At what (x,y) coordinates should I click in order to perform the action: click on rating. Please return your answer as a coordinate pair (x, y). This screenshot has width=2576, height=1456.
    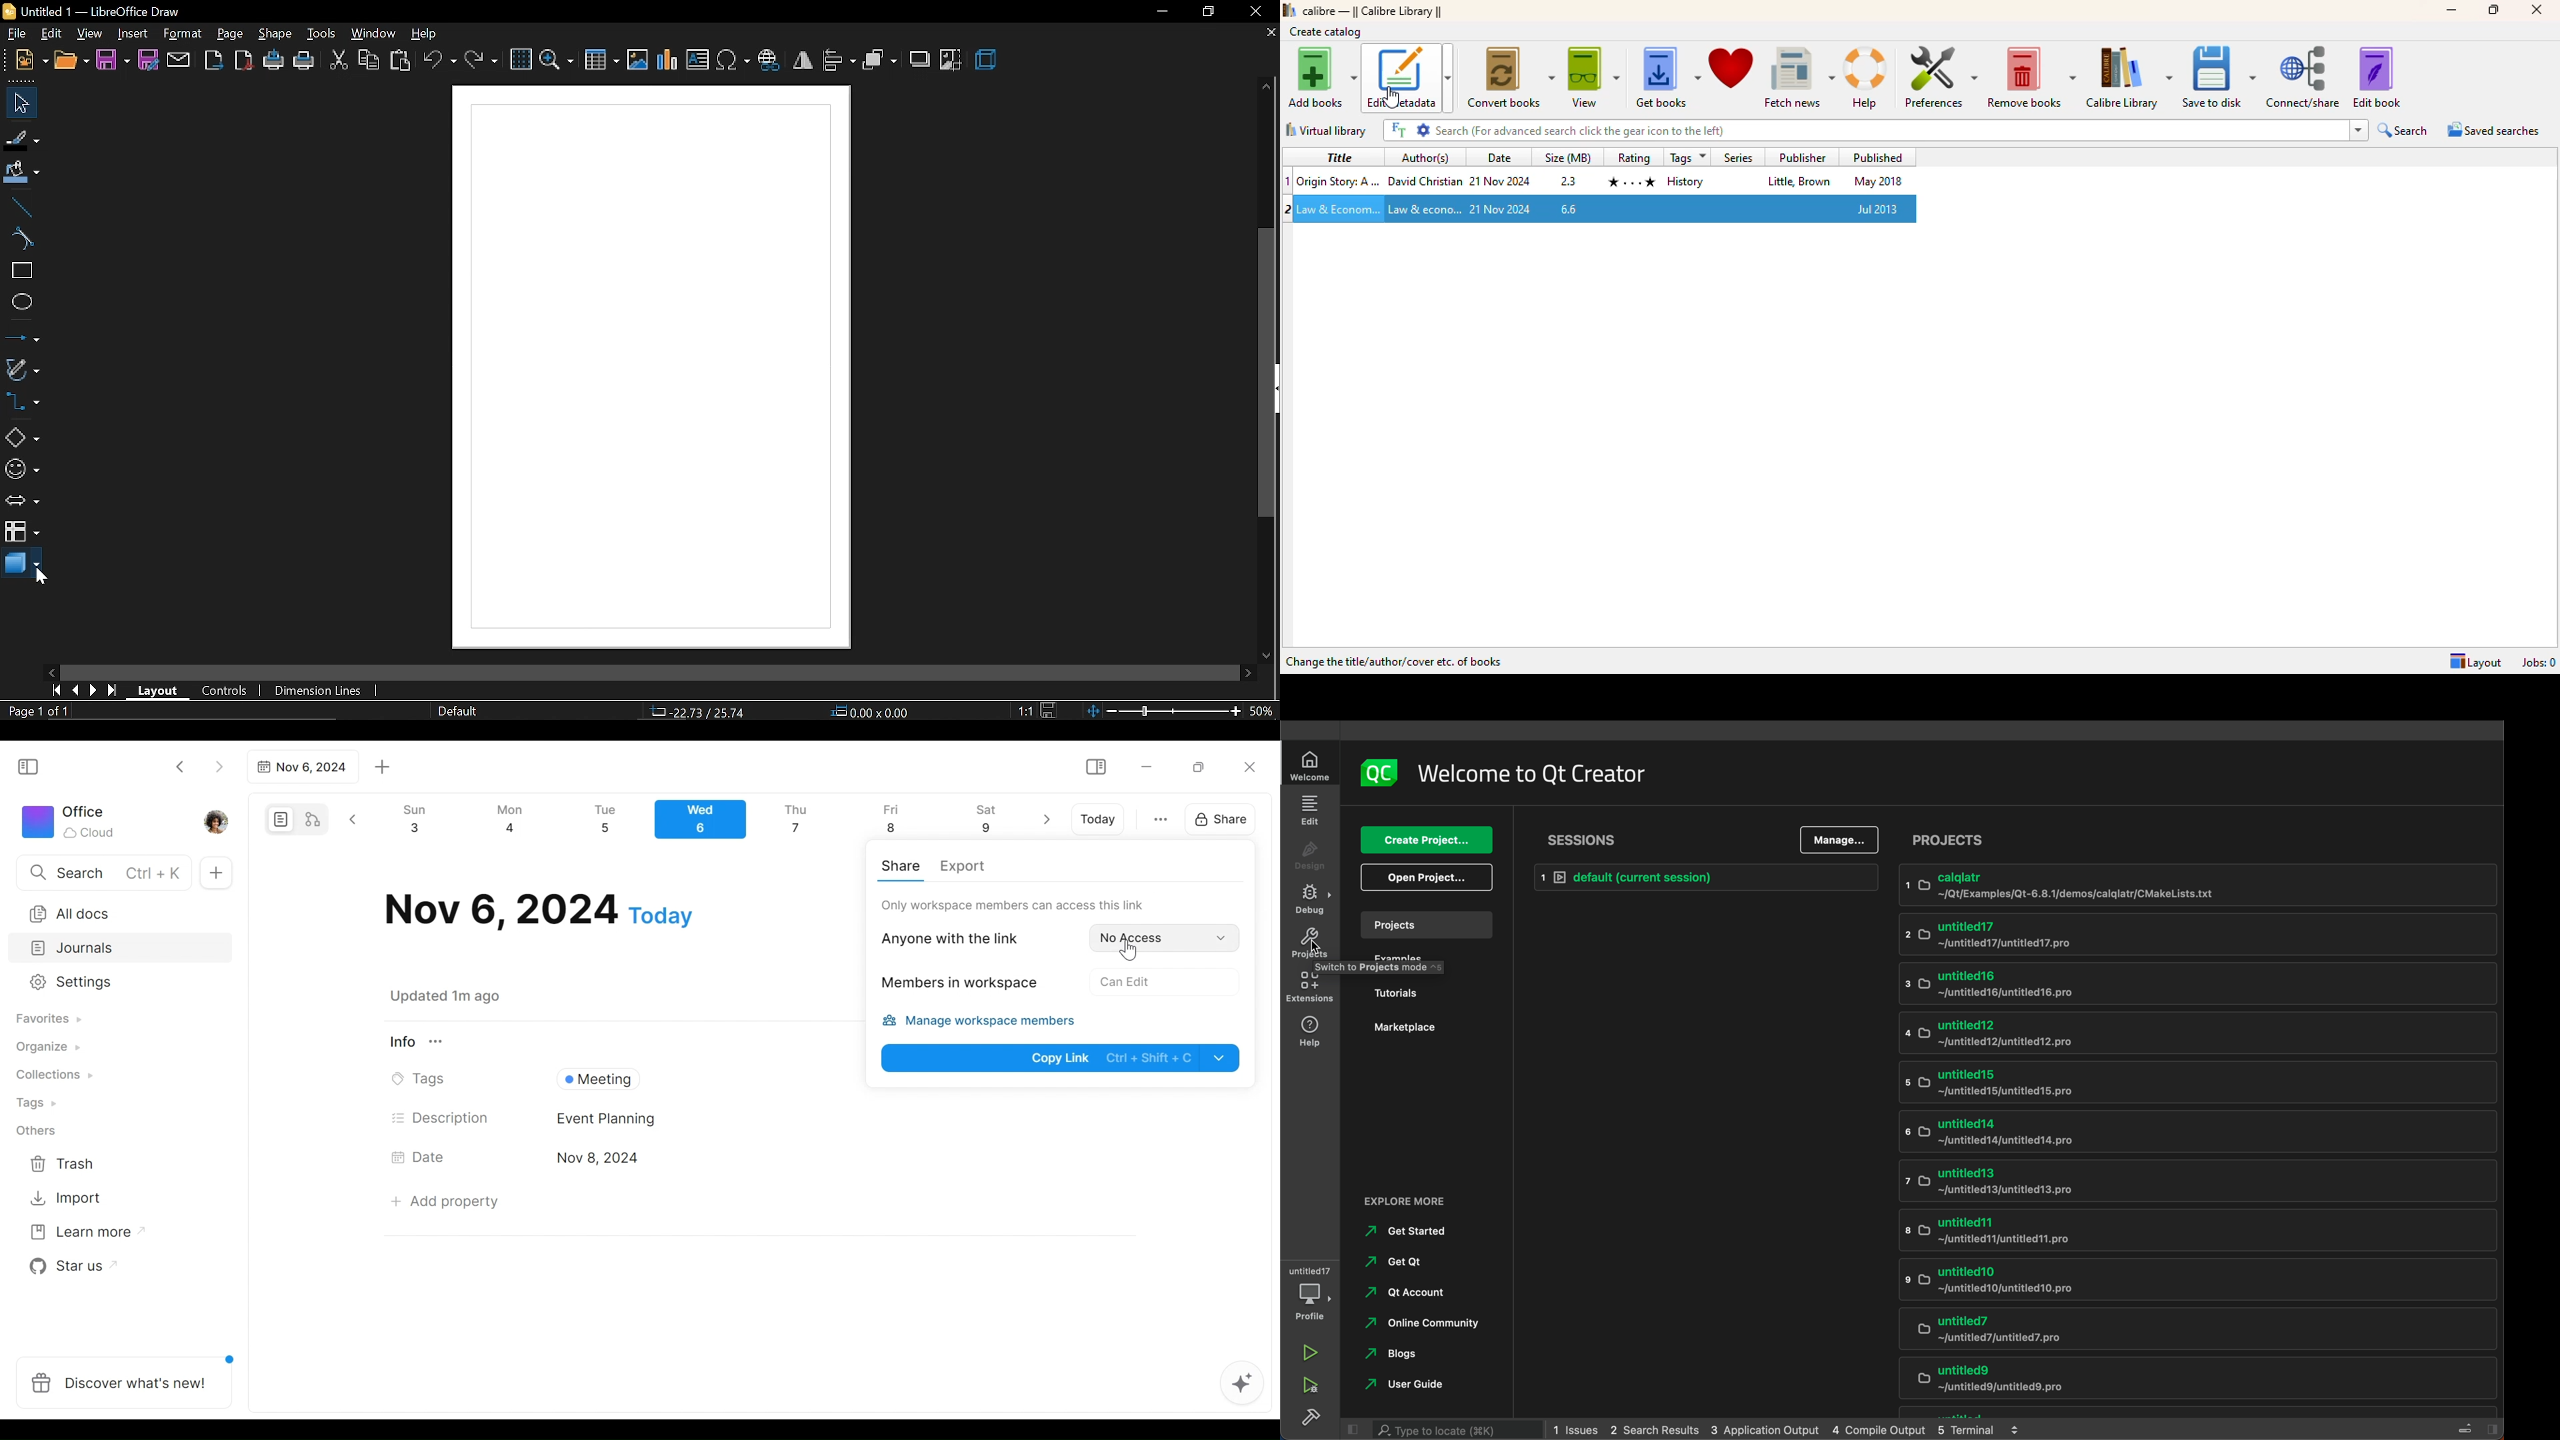
    Looking at the image, I should click on (1631, 181).